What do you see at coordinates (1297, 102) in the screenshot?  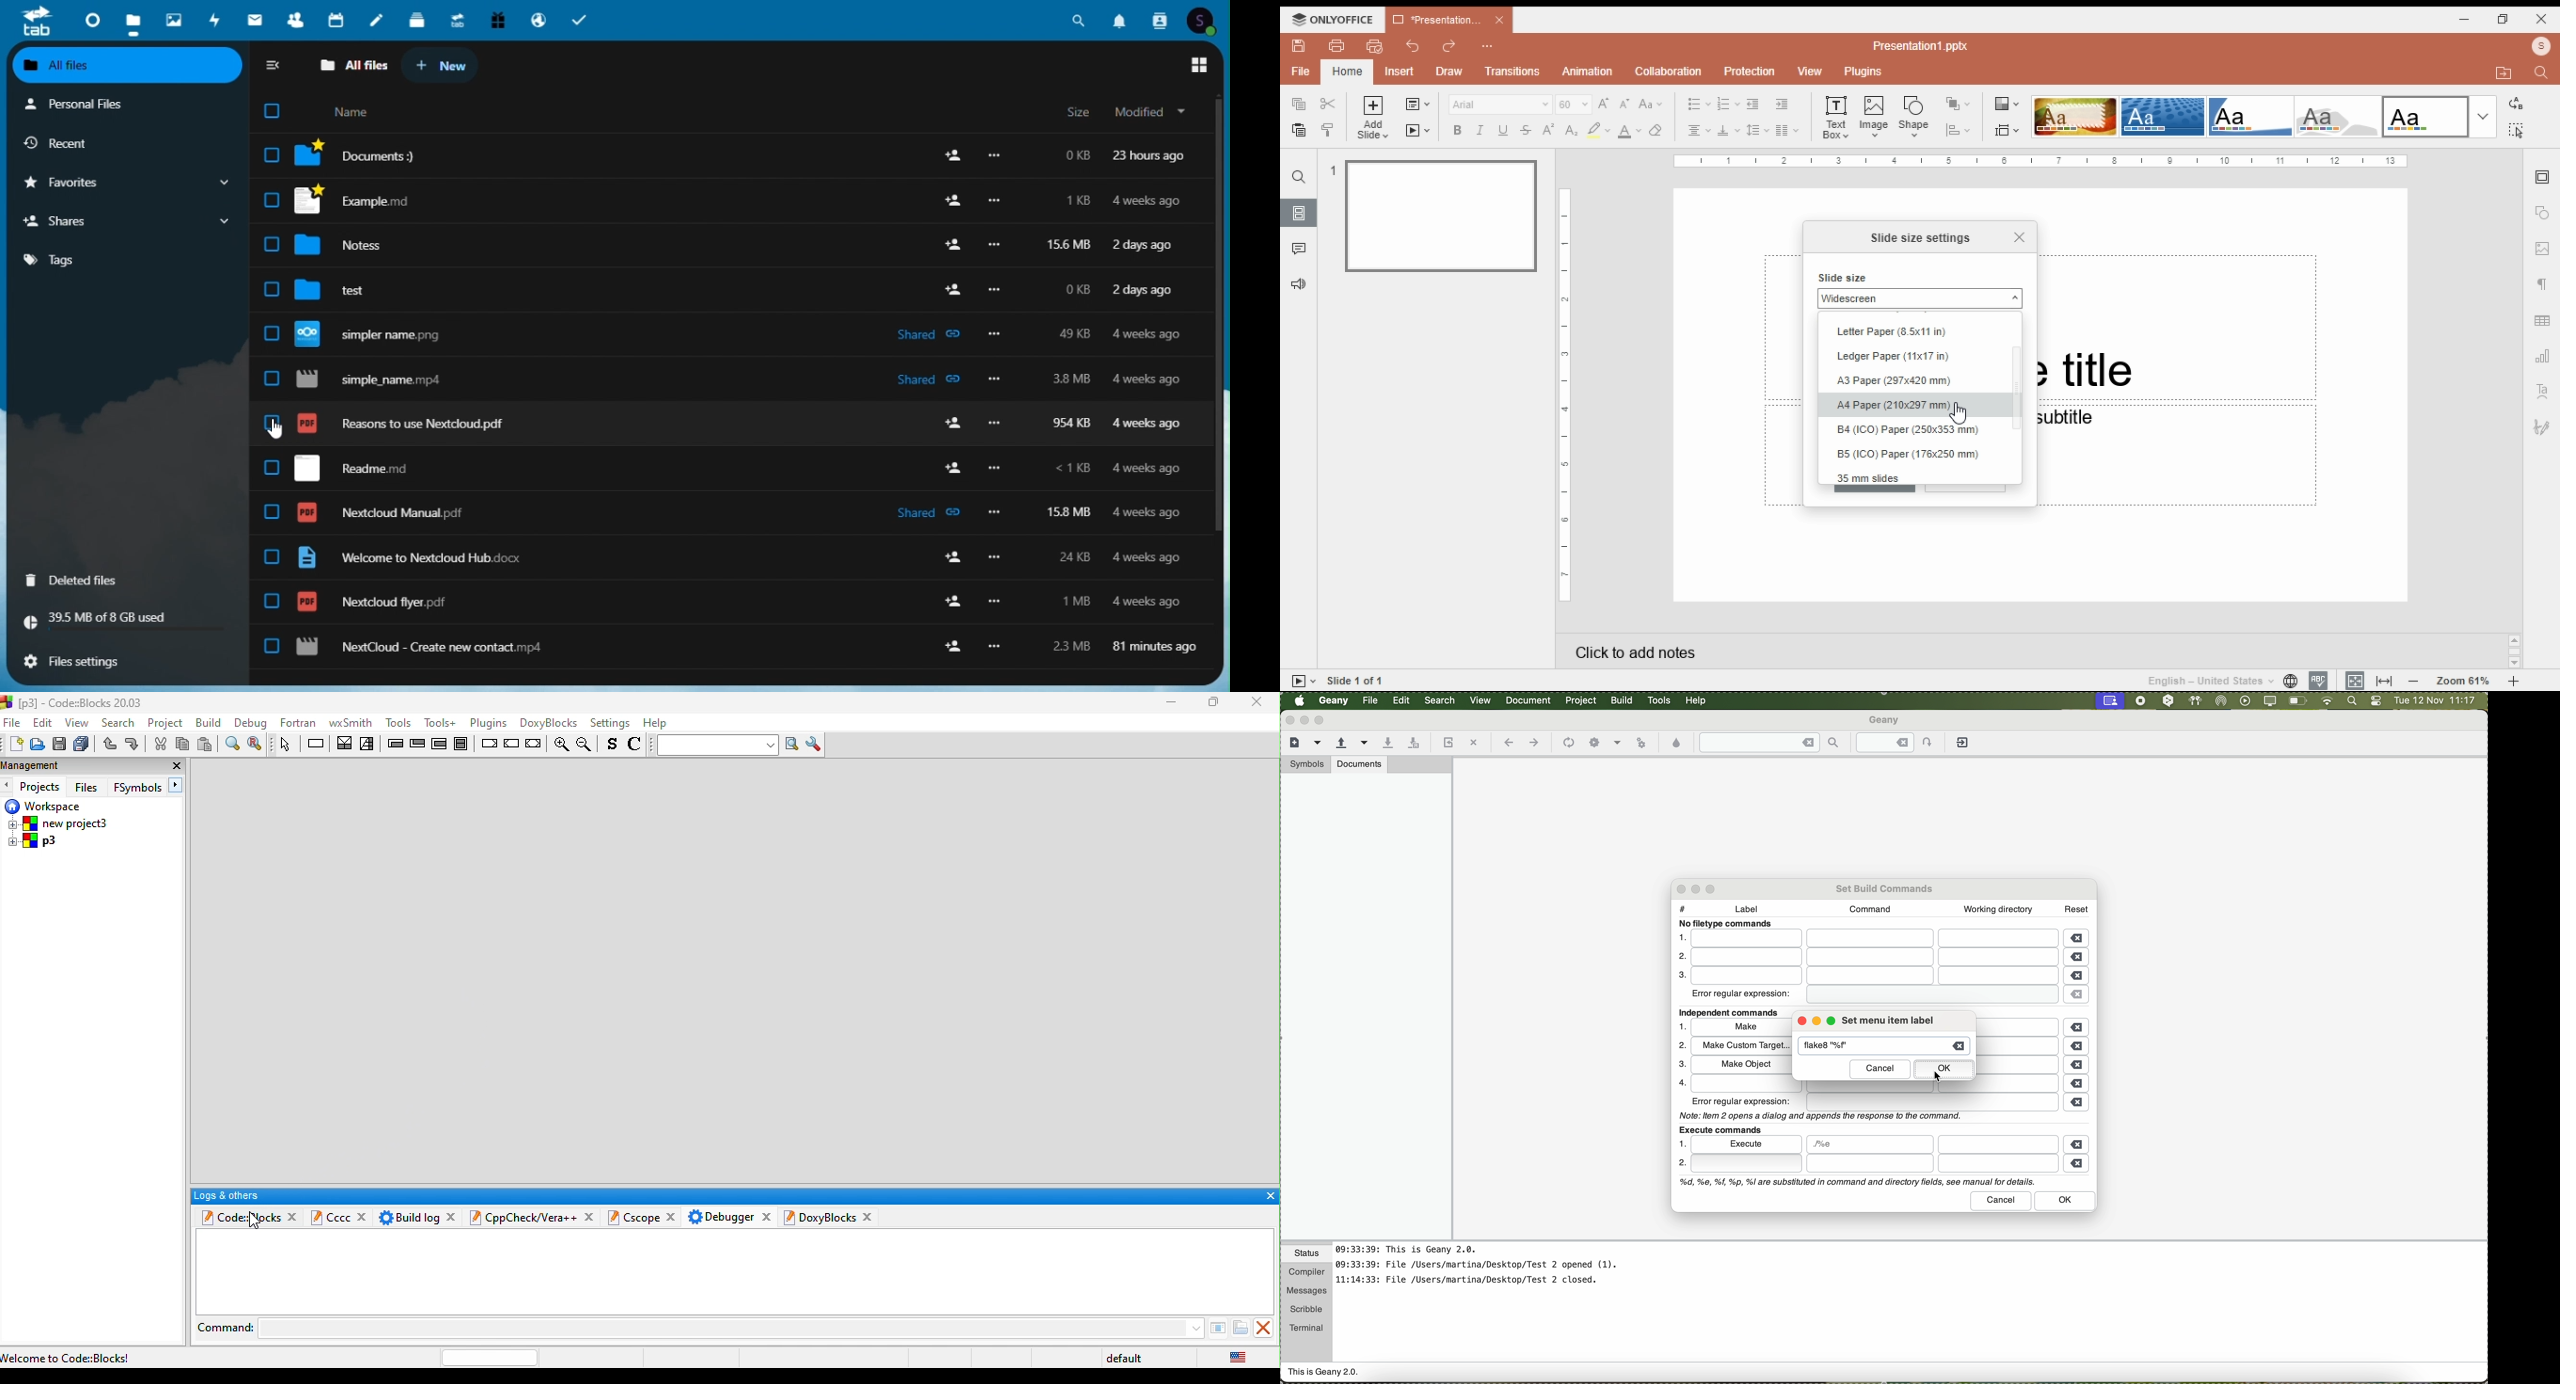 I see `copy` at bounding box center [1297, 102].